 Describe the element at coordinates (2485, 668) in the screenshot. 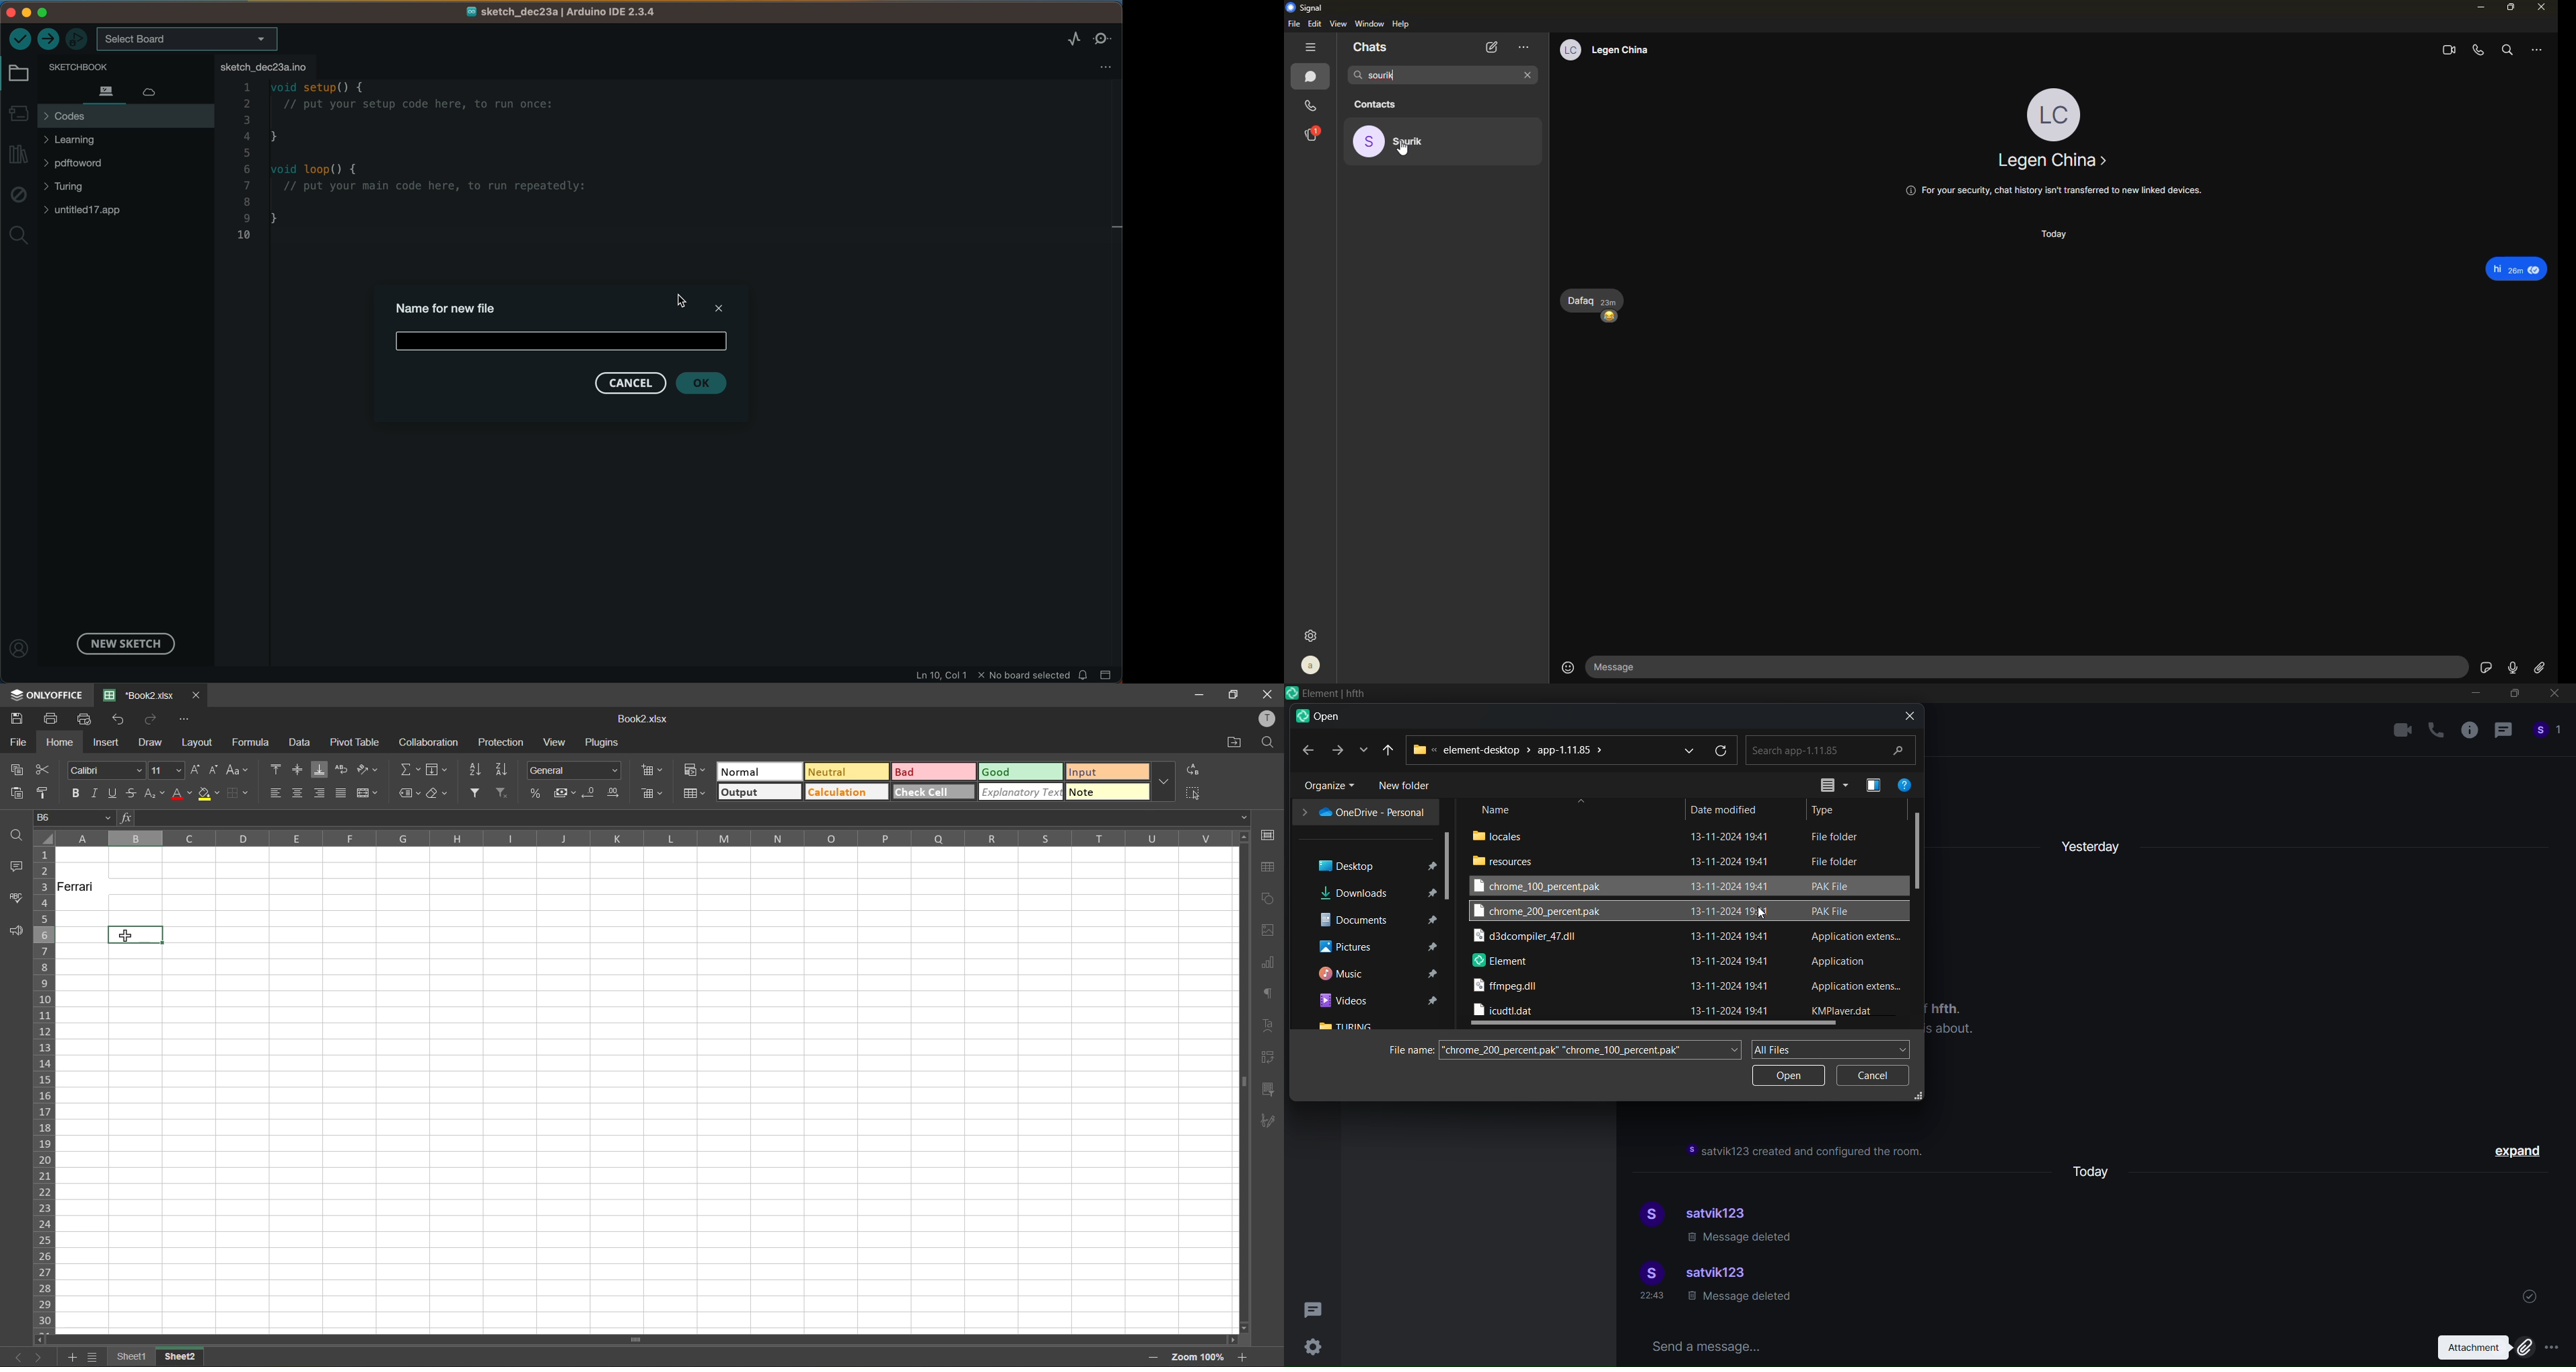

I see `sticker` at that location.